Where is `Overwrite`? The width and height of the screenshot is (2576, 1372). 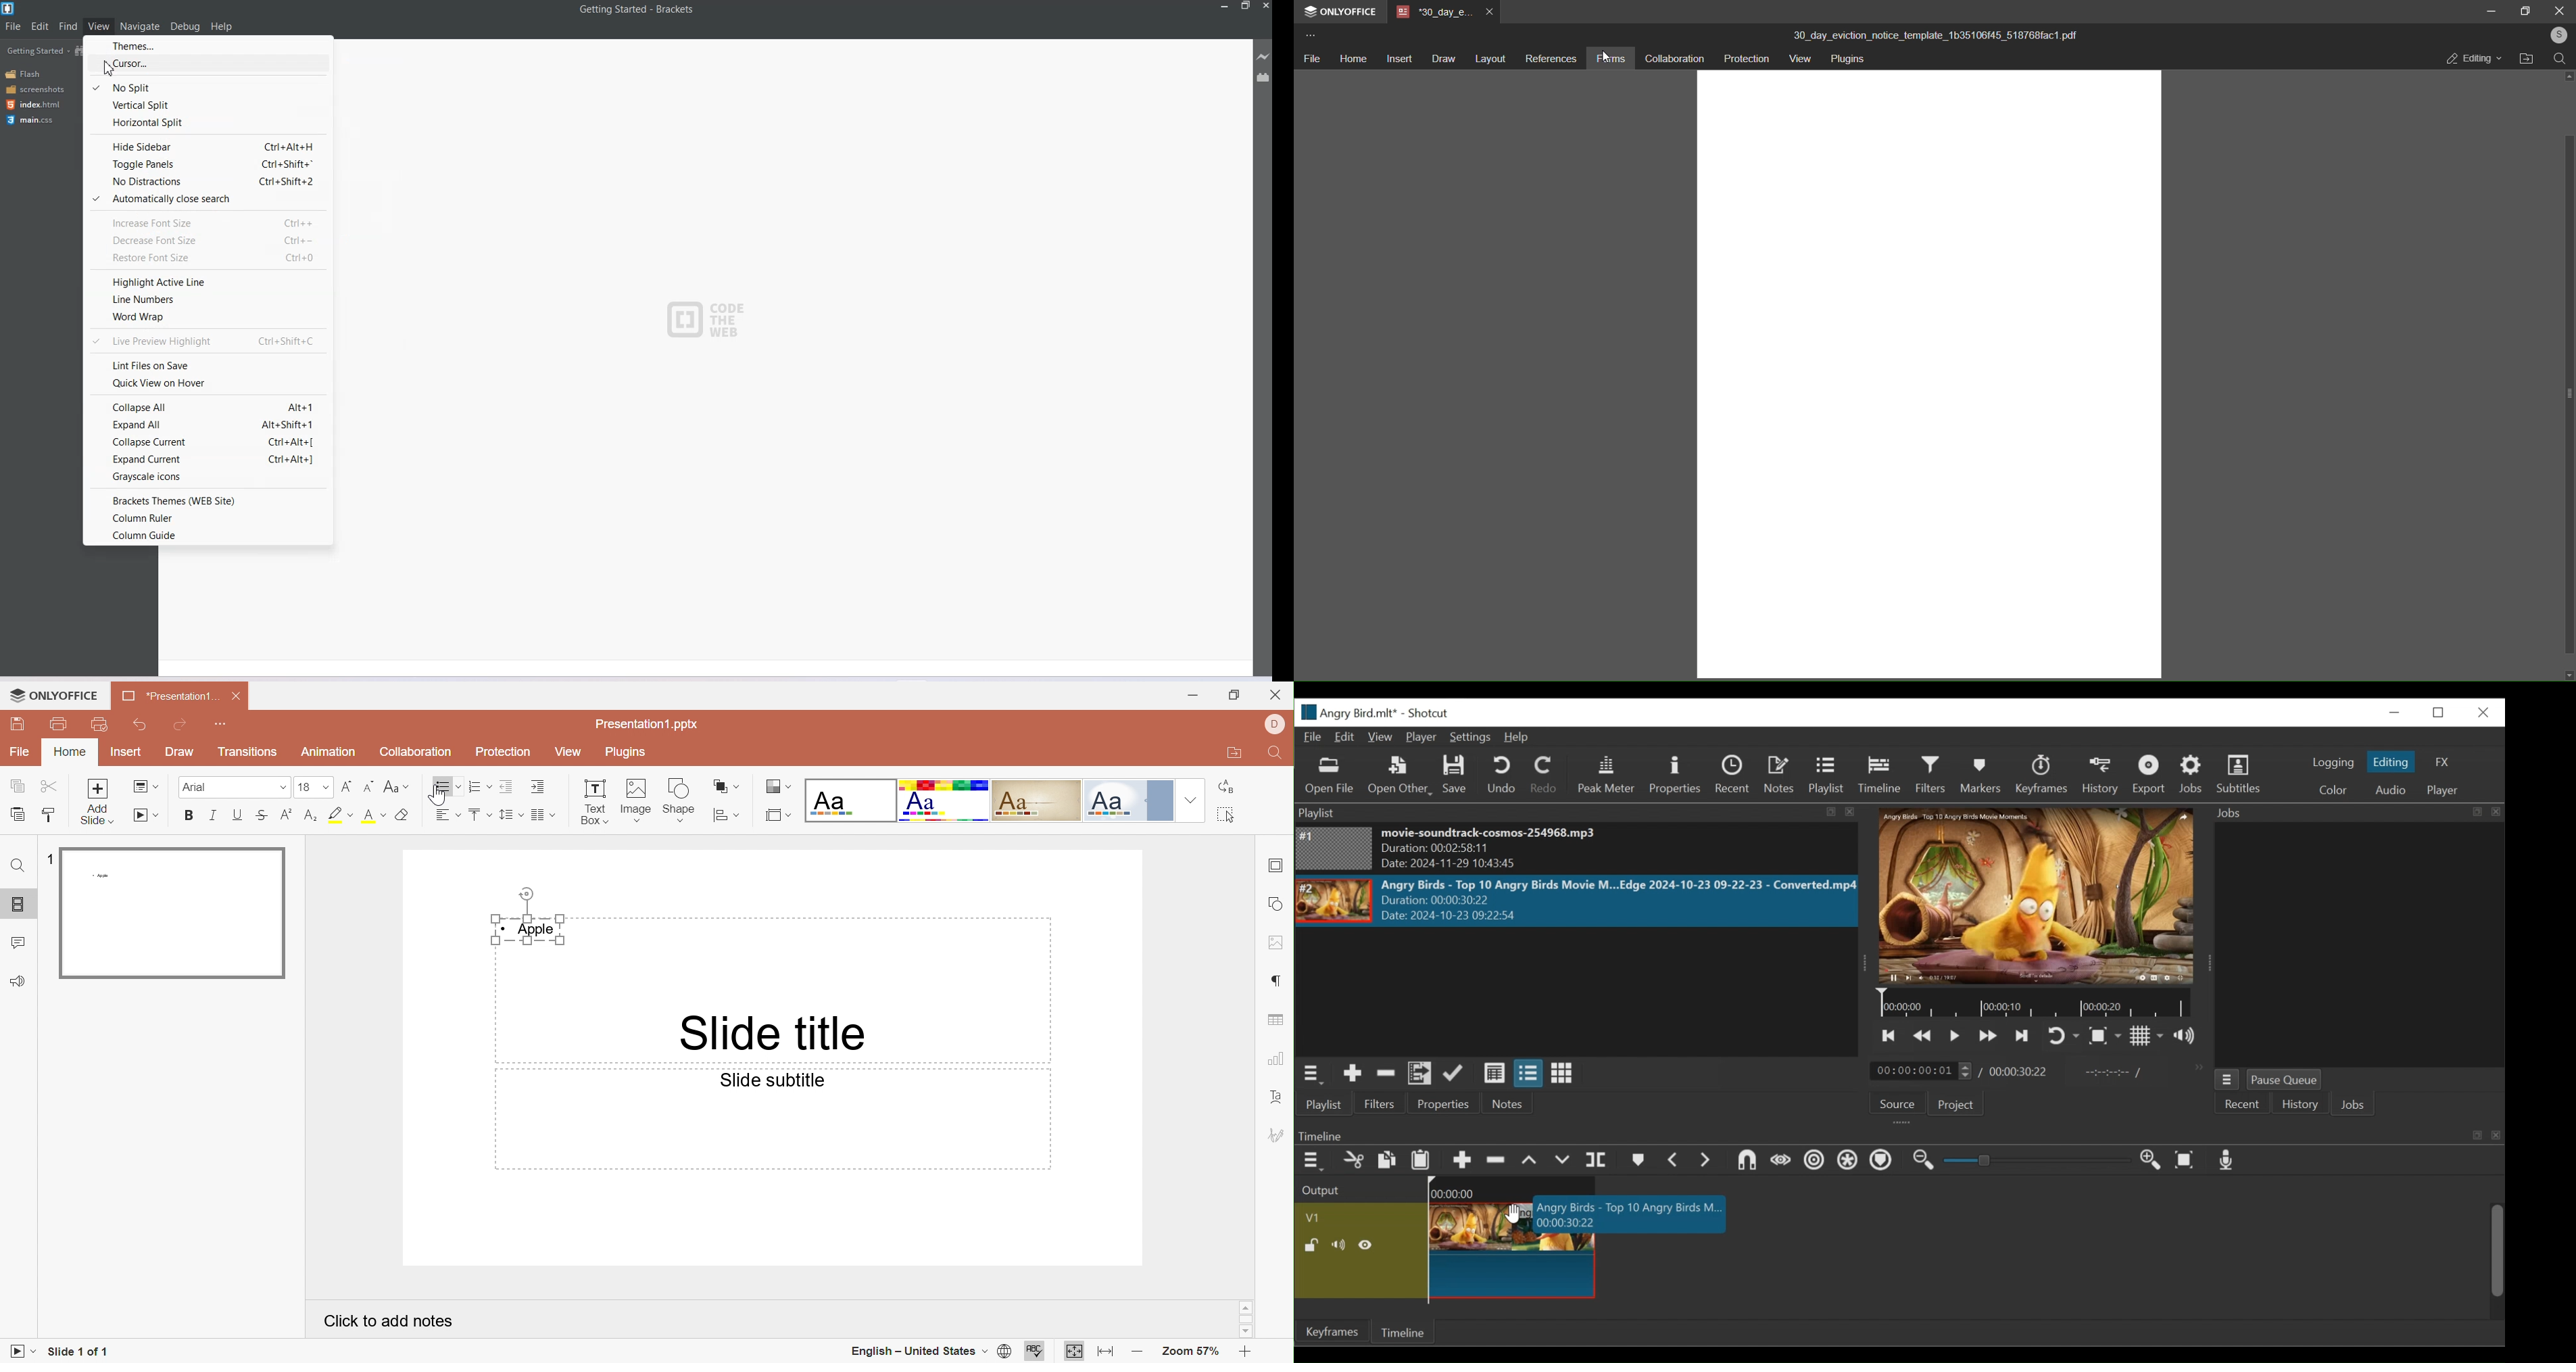 Overwrite is located at coordinates (1563, 1161).